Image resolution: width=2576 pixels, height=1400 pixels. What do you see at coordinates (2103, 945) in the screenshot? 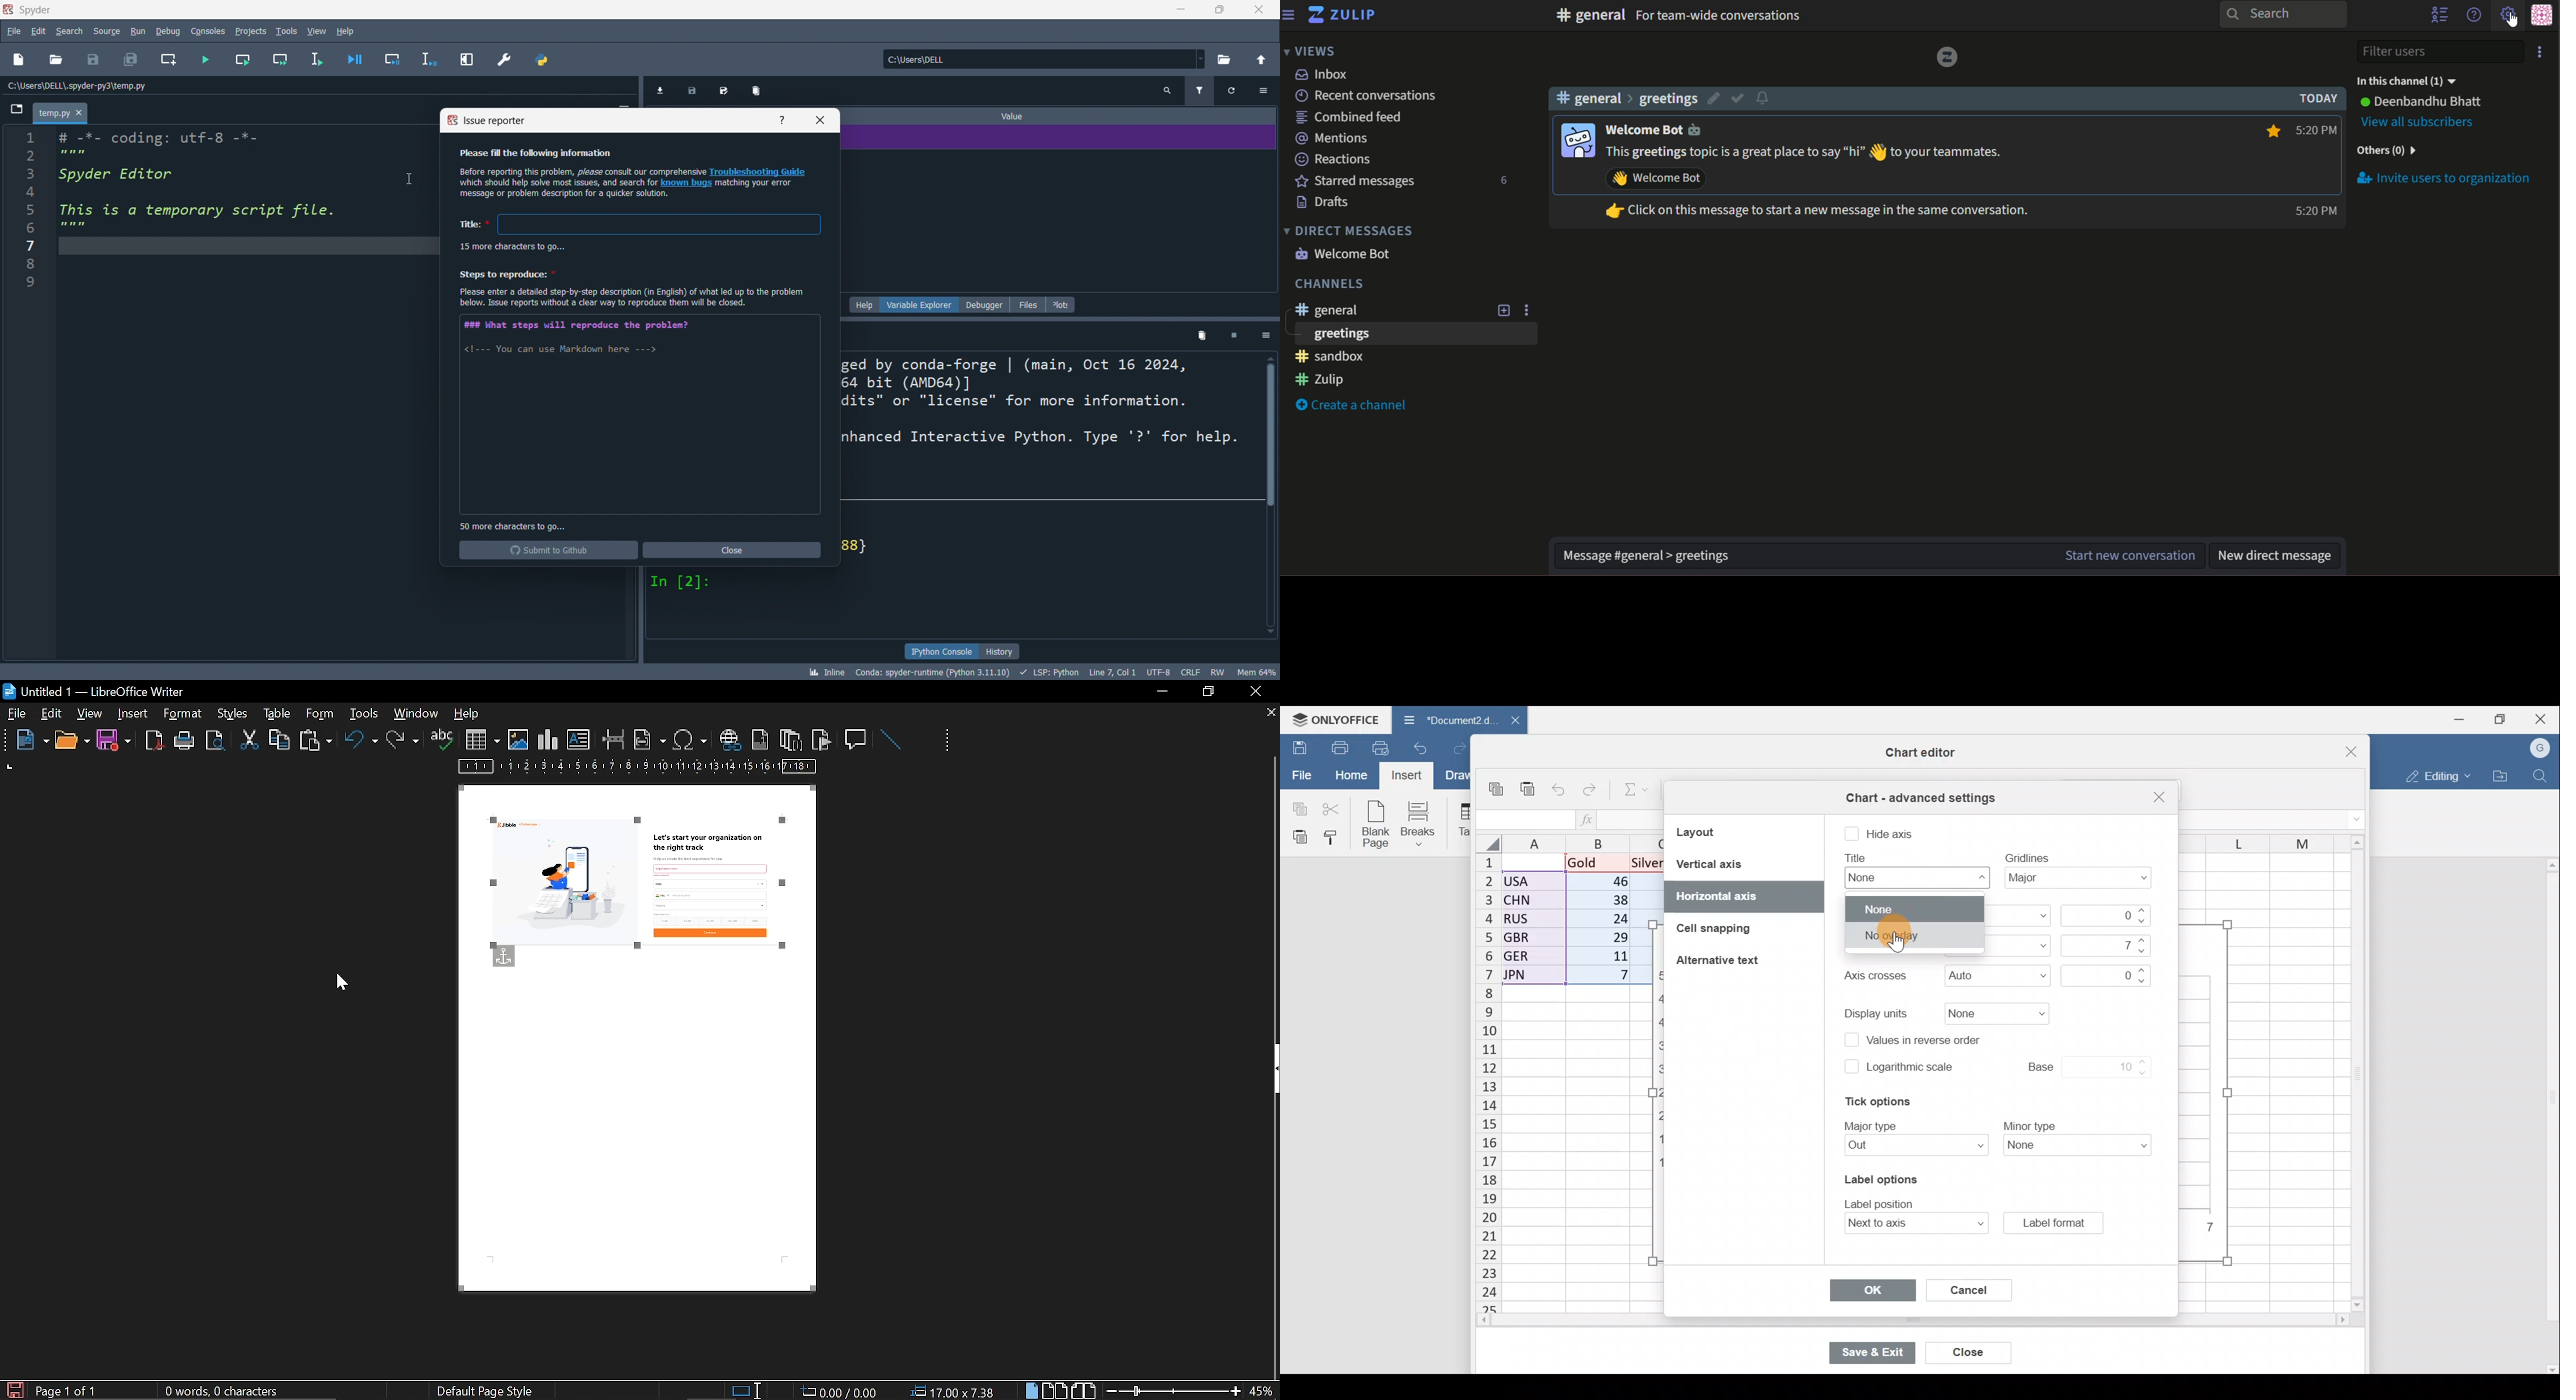
I see `Maximum value` at bounding box center [2103, 945].